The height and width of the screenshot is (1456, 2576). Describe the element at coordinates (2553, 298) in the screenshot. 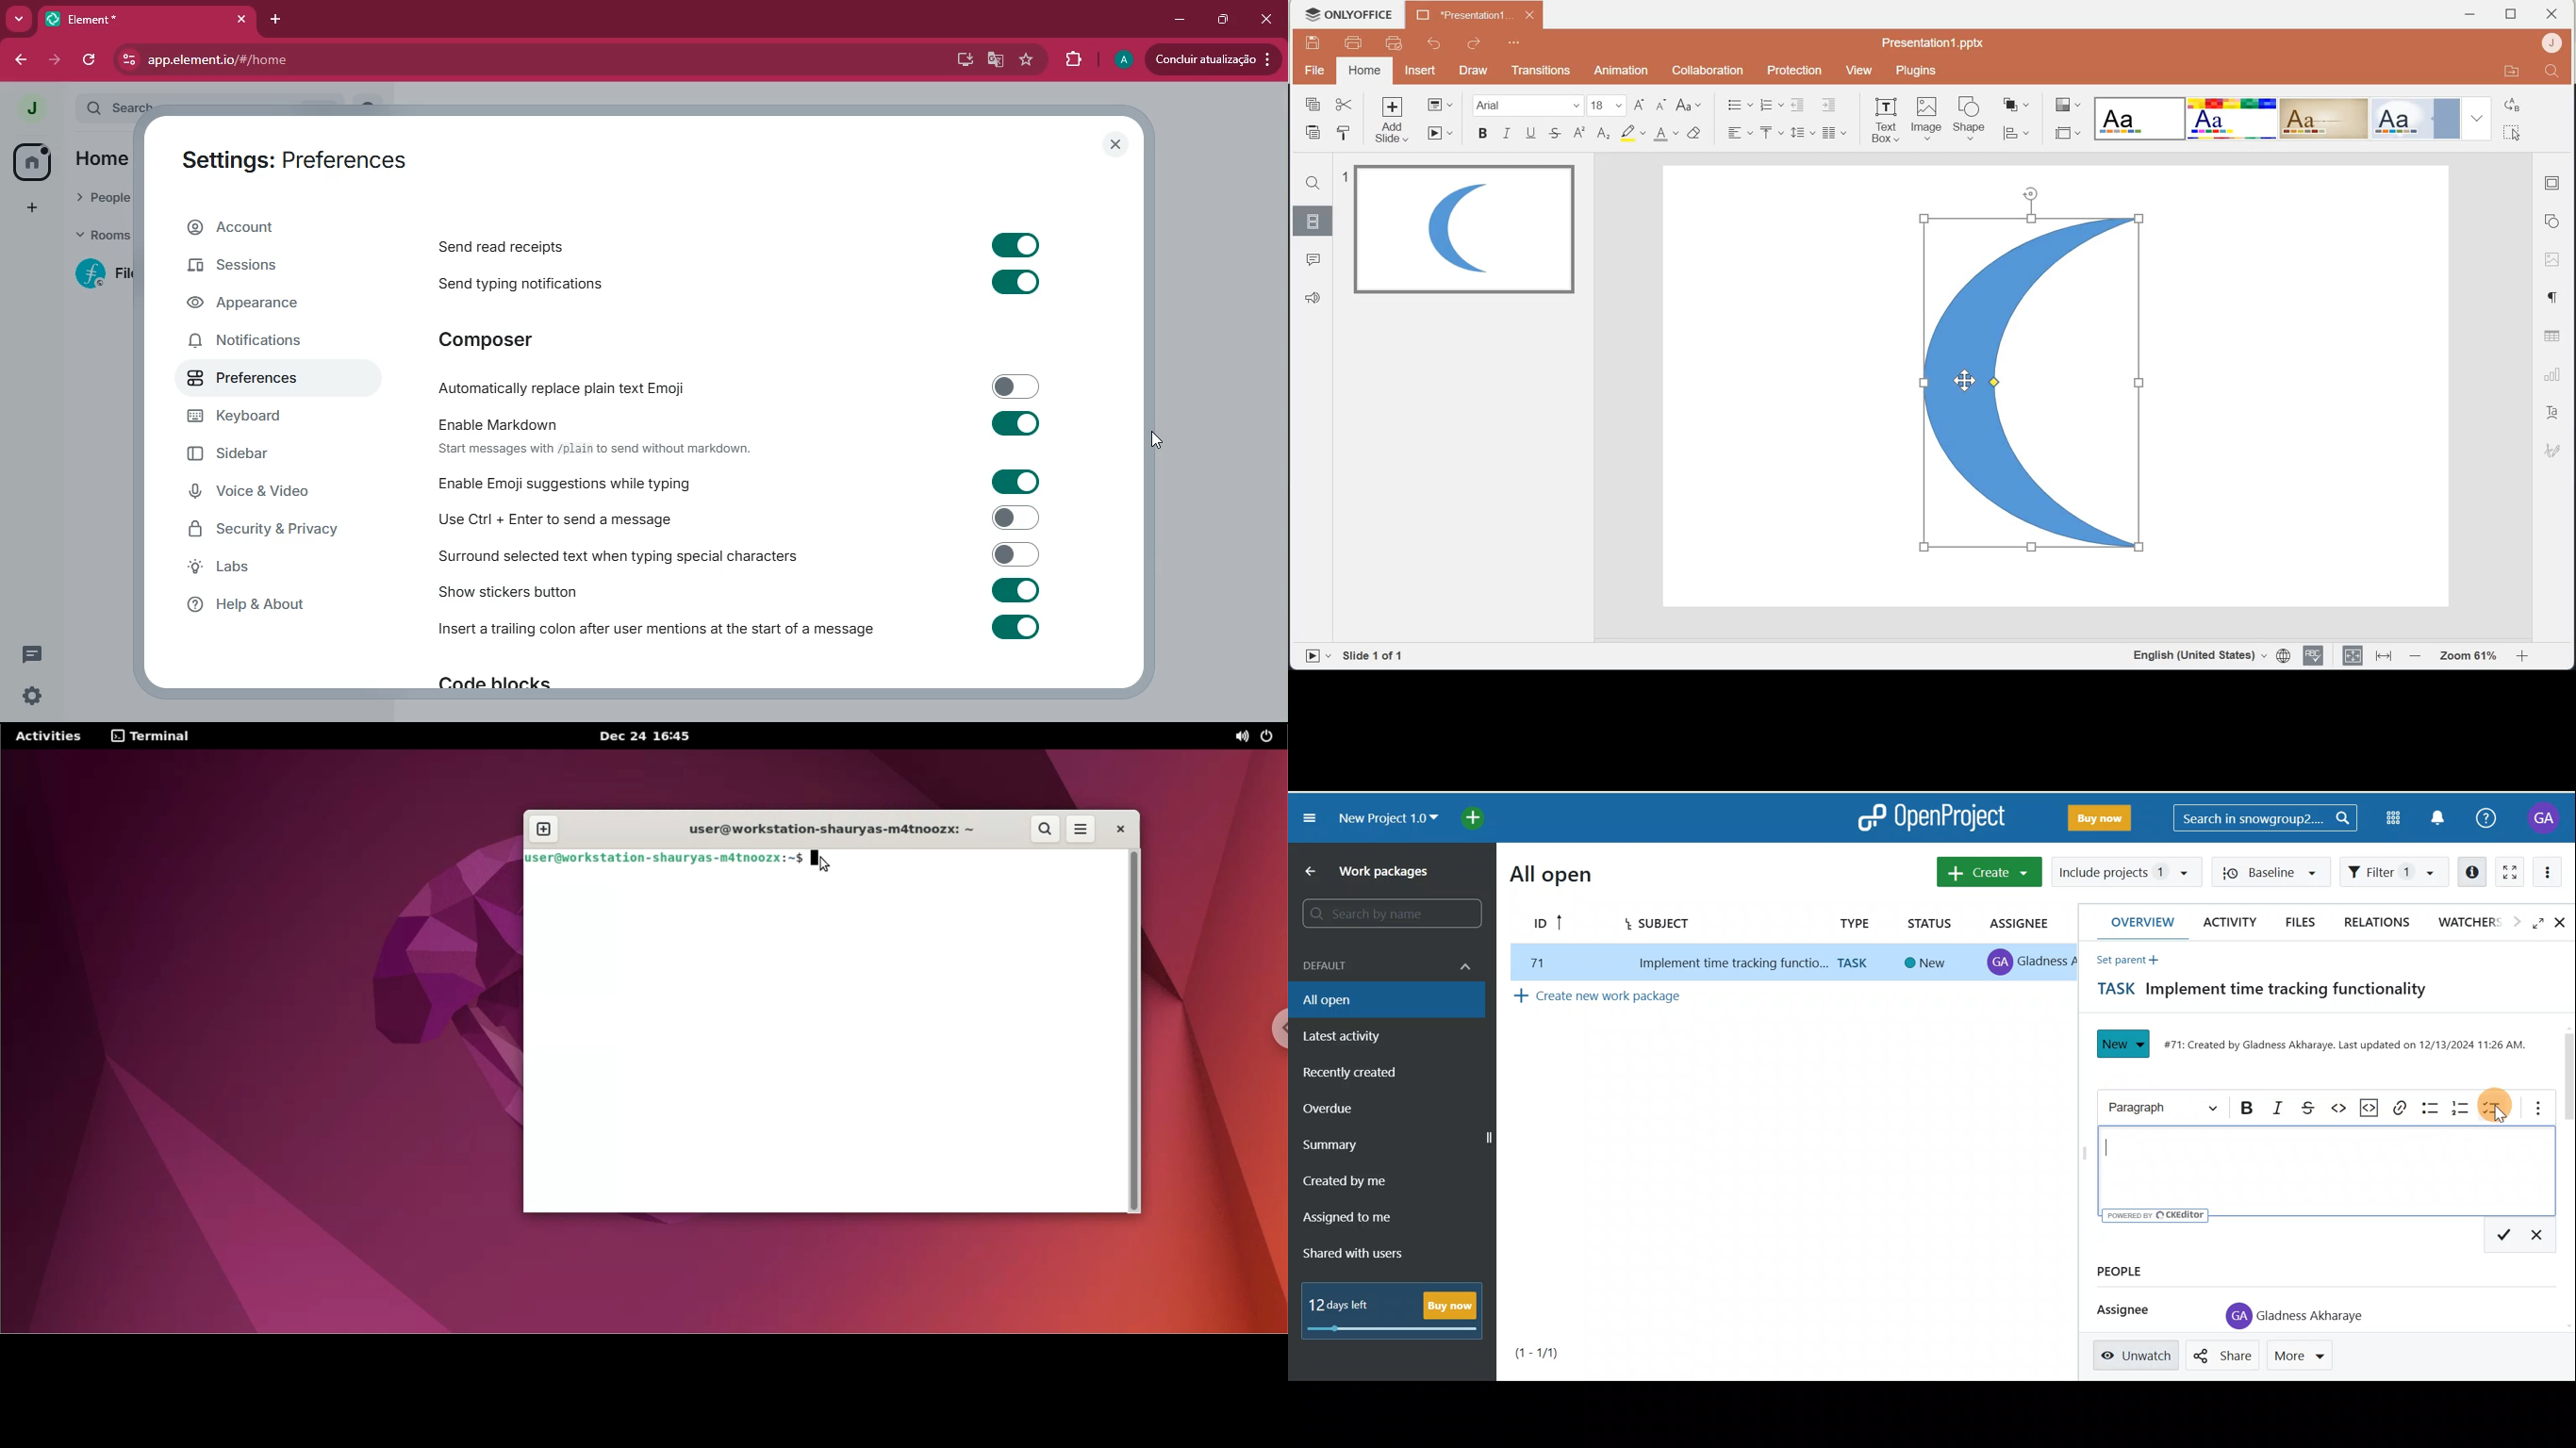

I see `Paragraph settings` at that location.